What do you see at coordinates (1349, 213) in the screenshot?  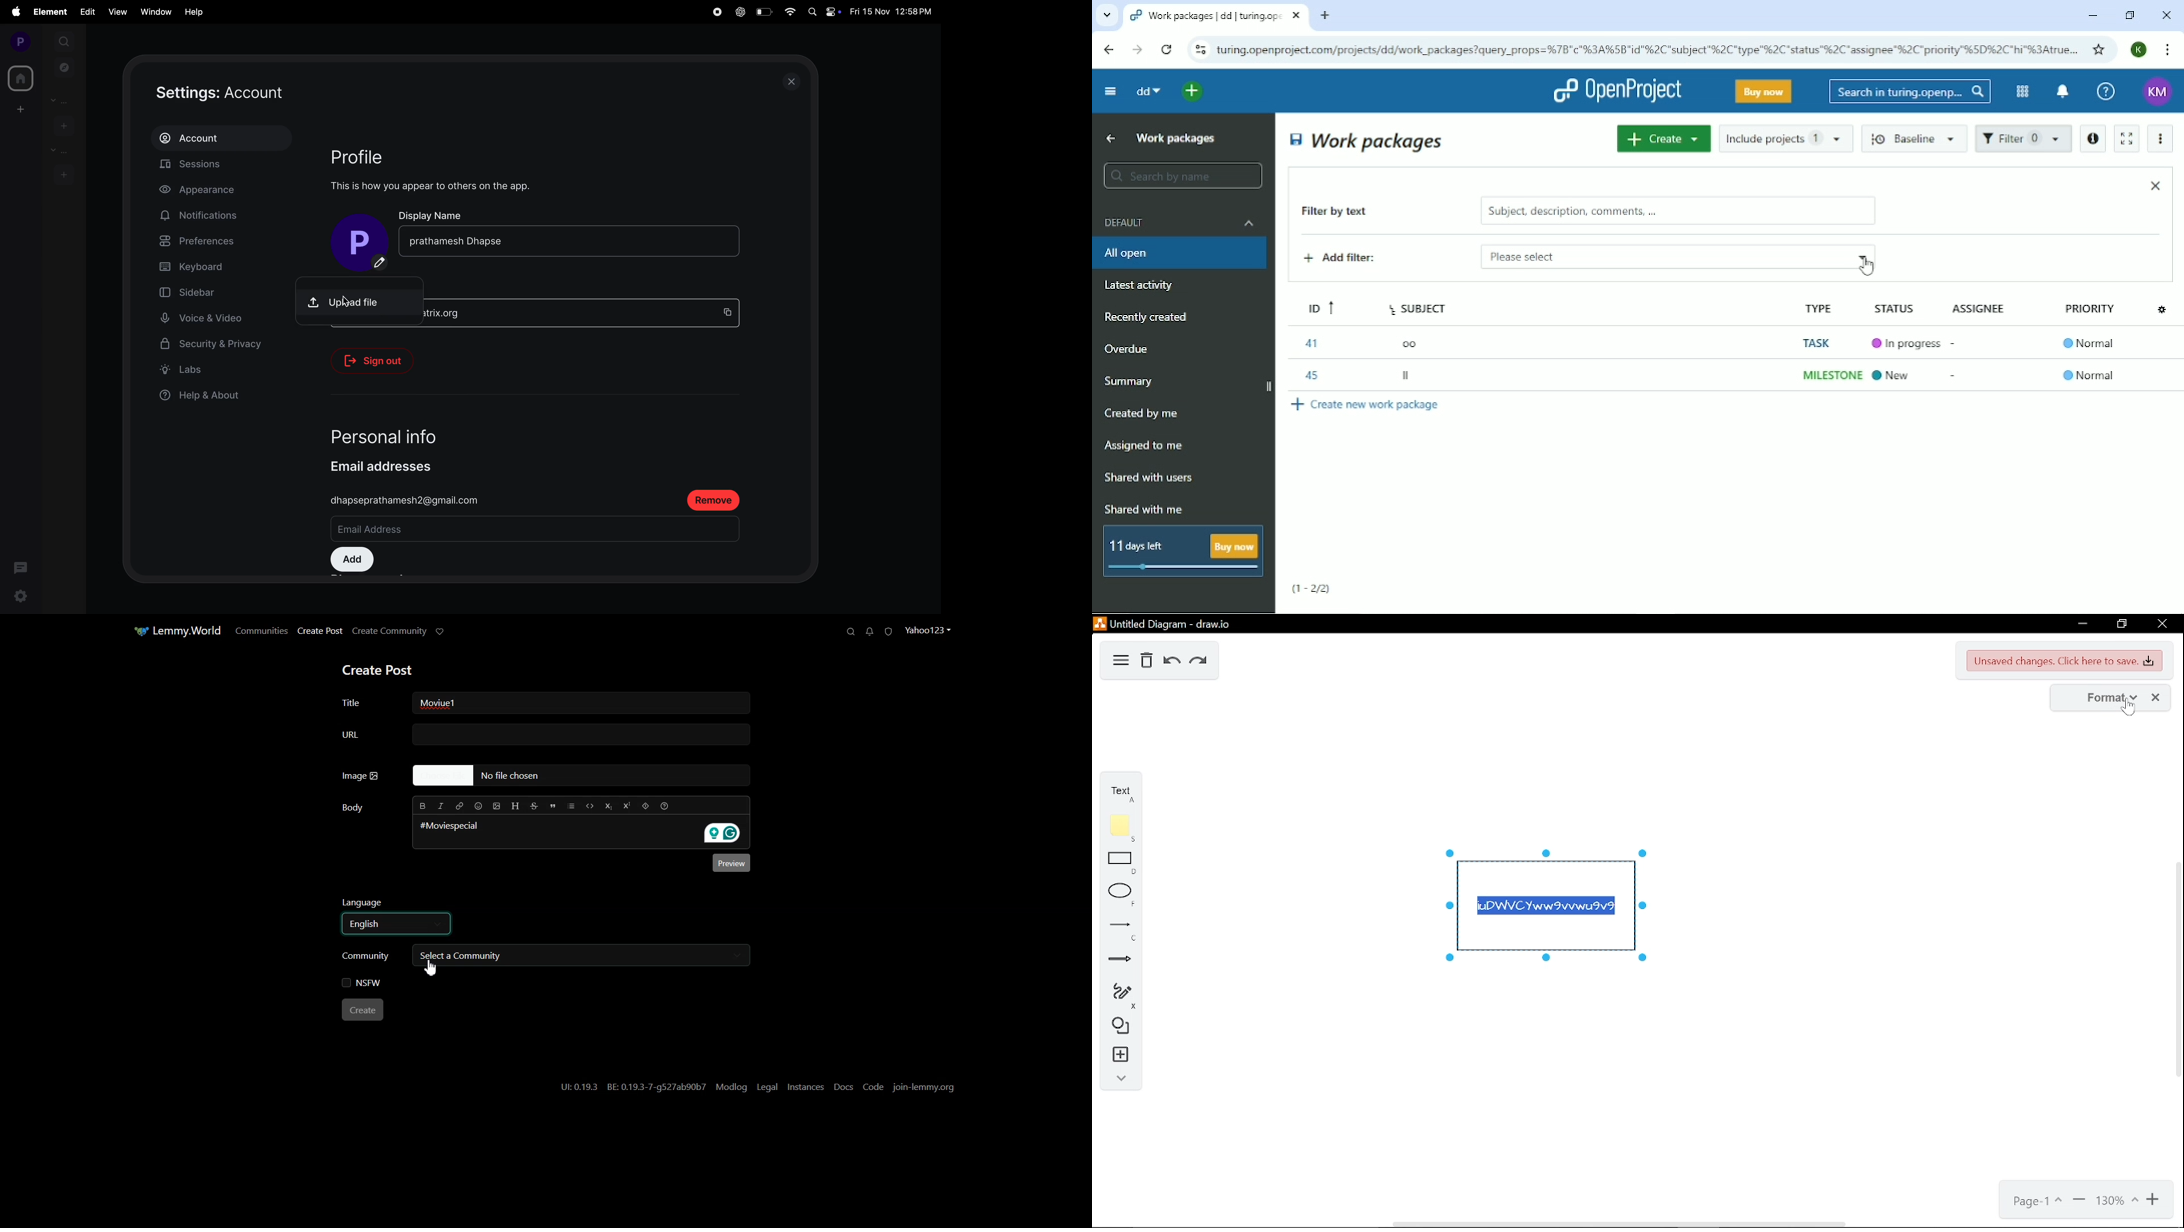 I see `Filter by text` at bounding box center [1349, 213].